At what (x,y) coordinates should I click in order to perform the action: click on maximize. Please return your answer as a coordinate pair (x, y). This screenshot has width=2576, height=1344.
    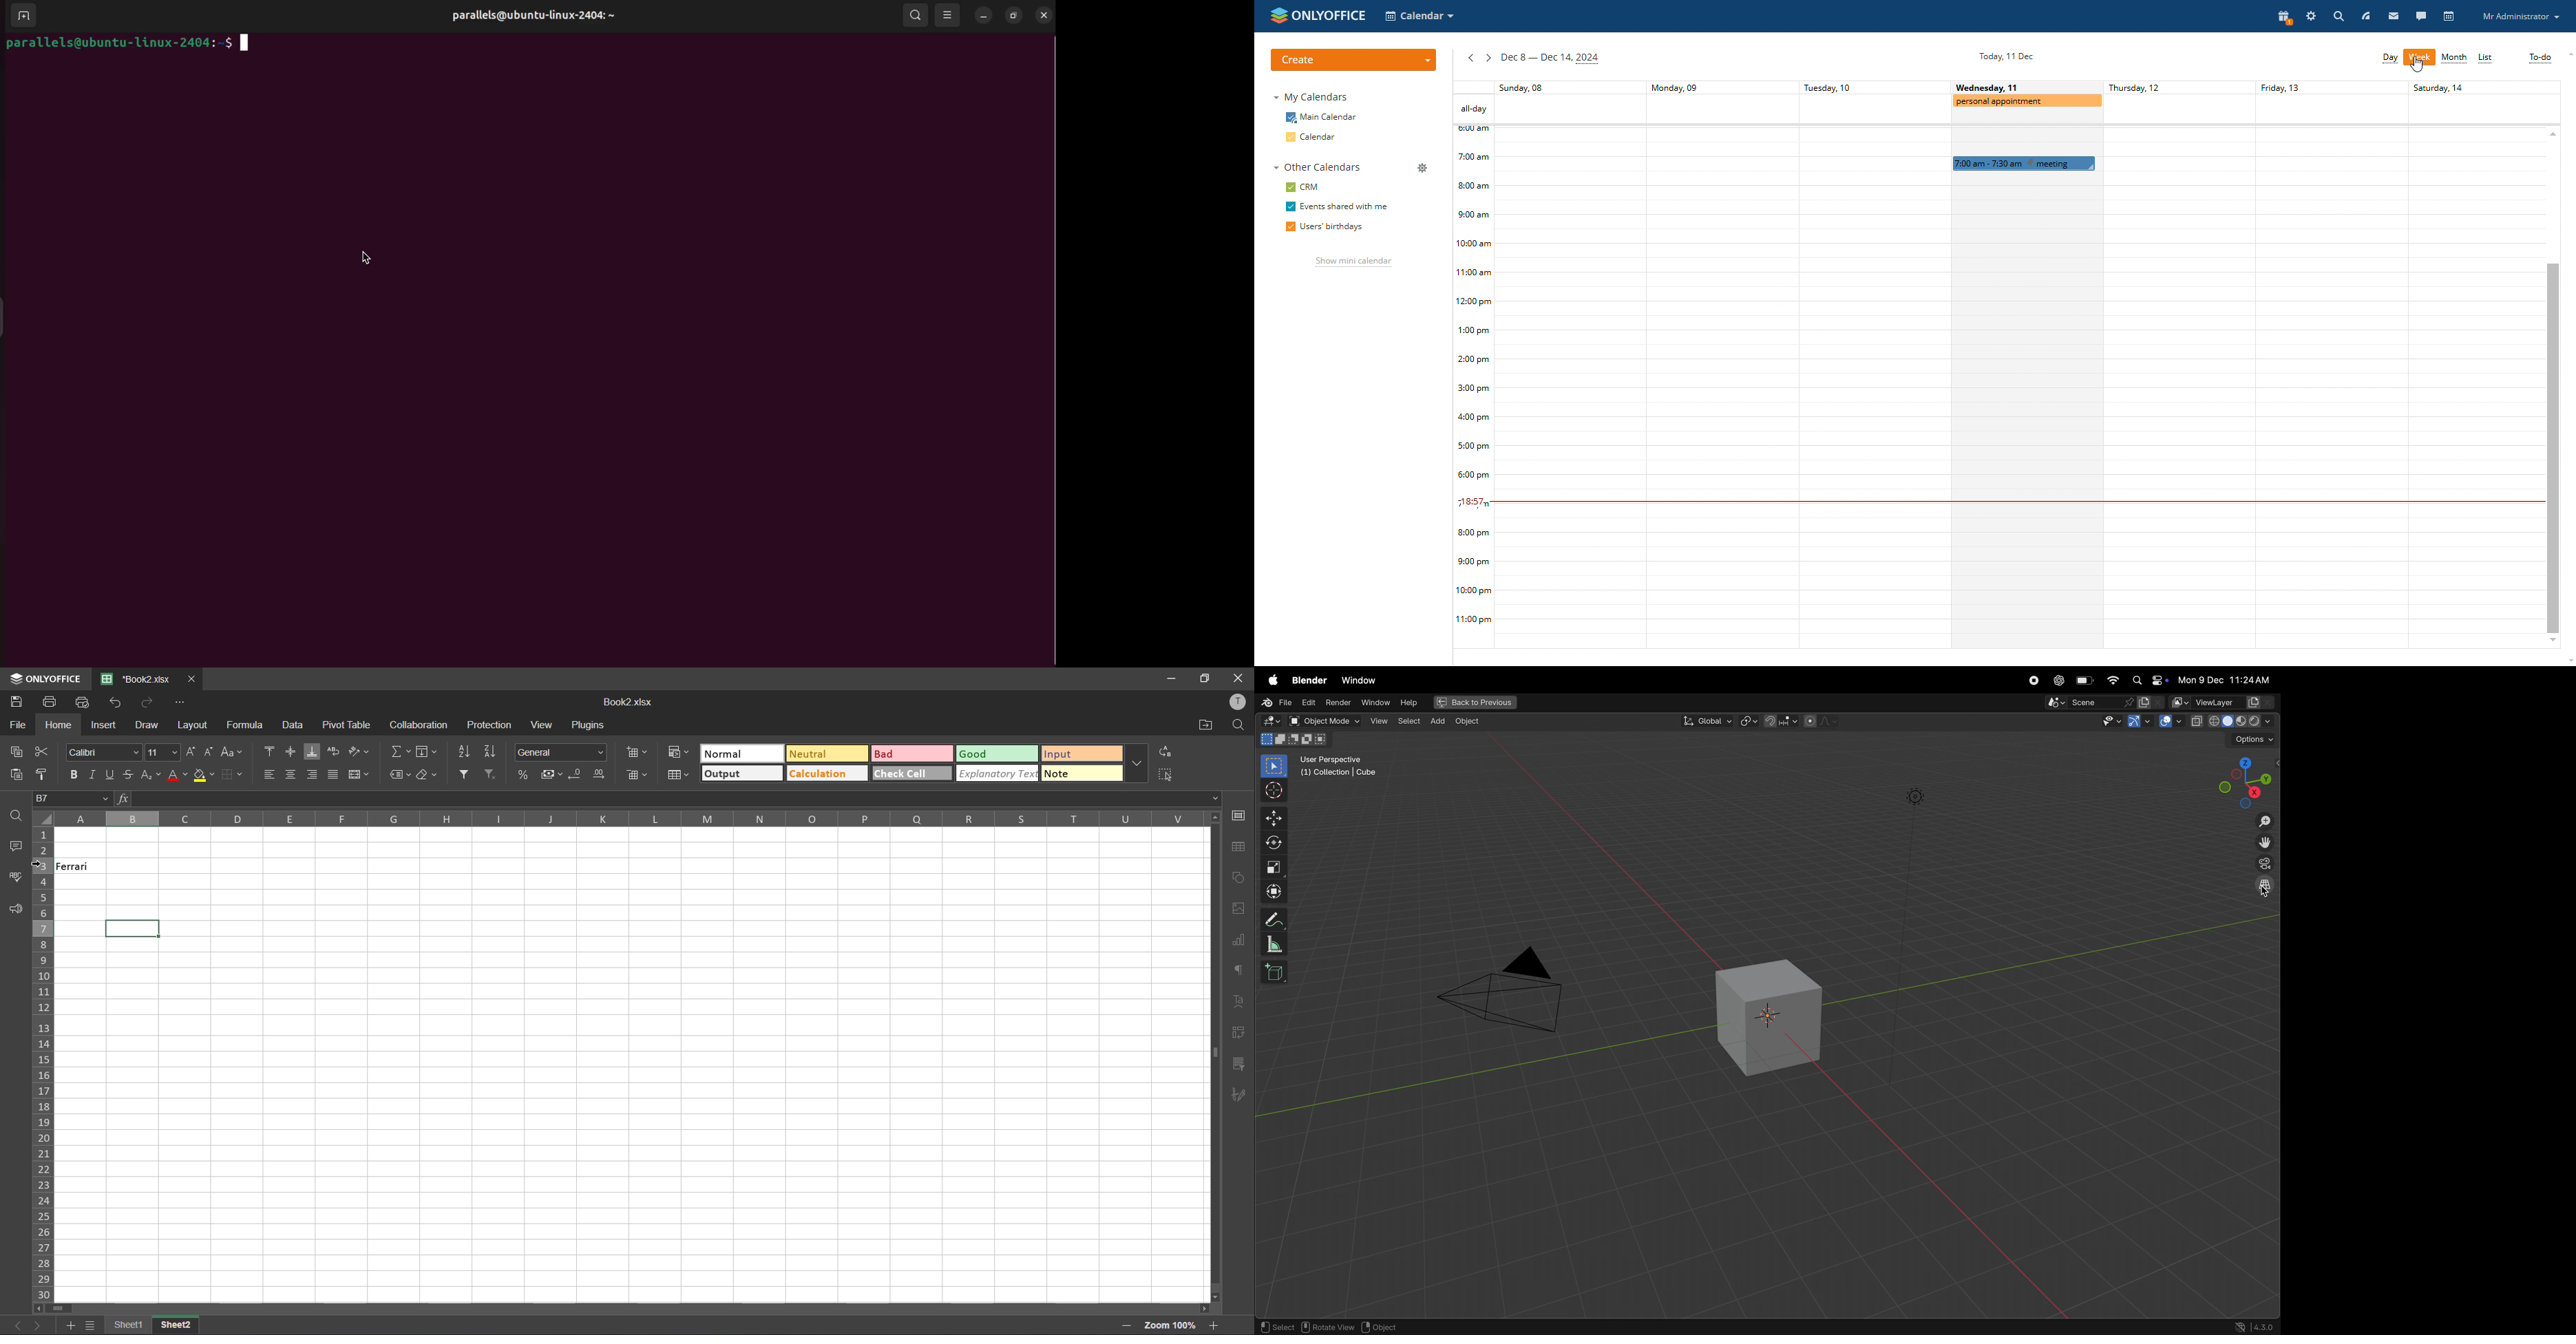
    Looking at the image, I should click on (1205, 679).